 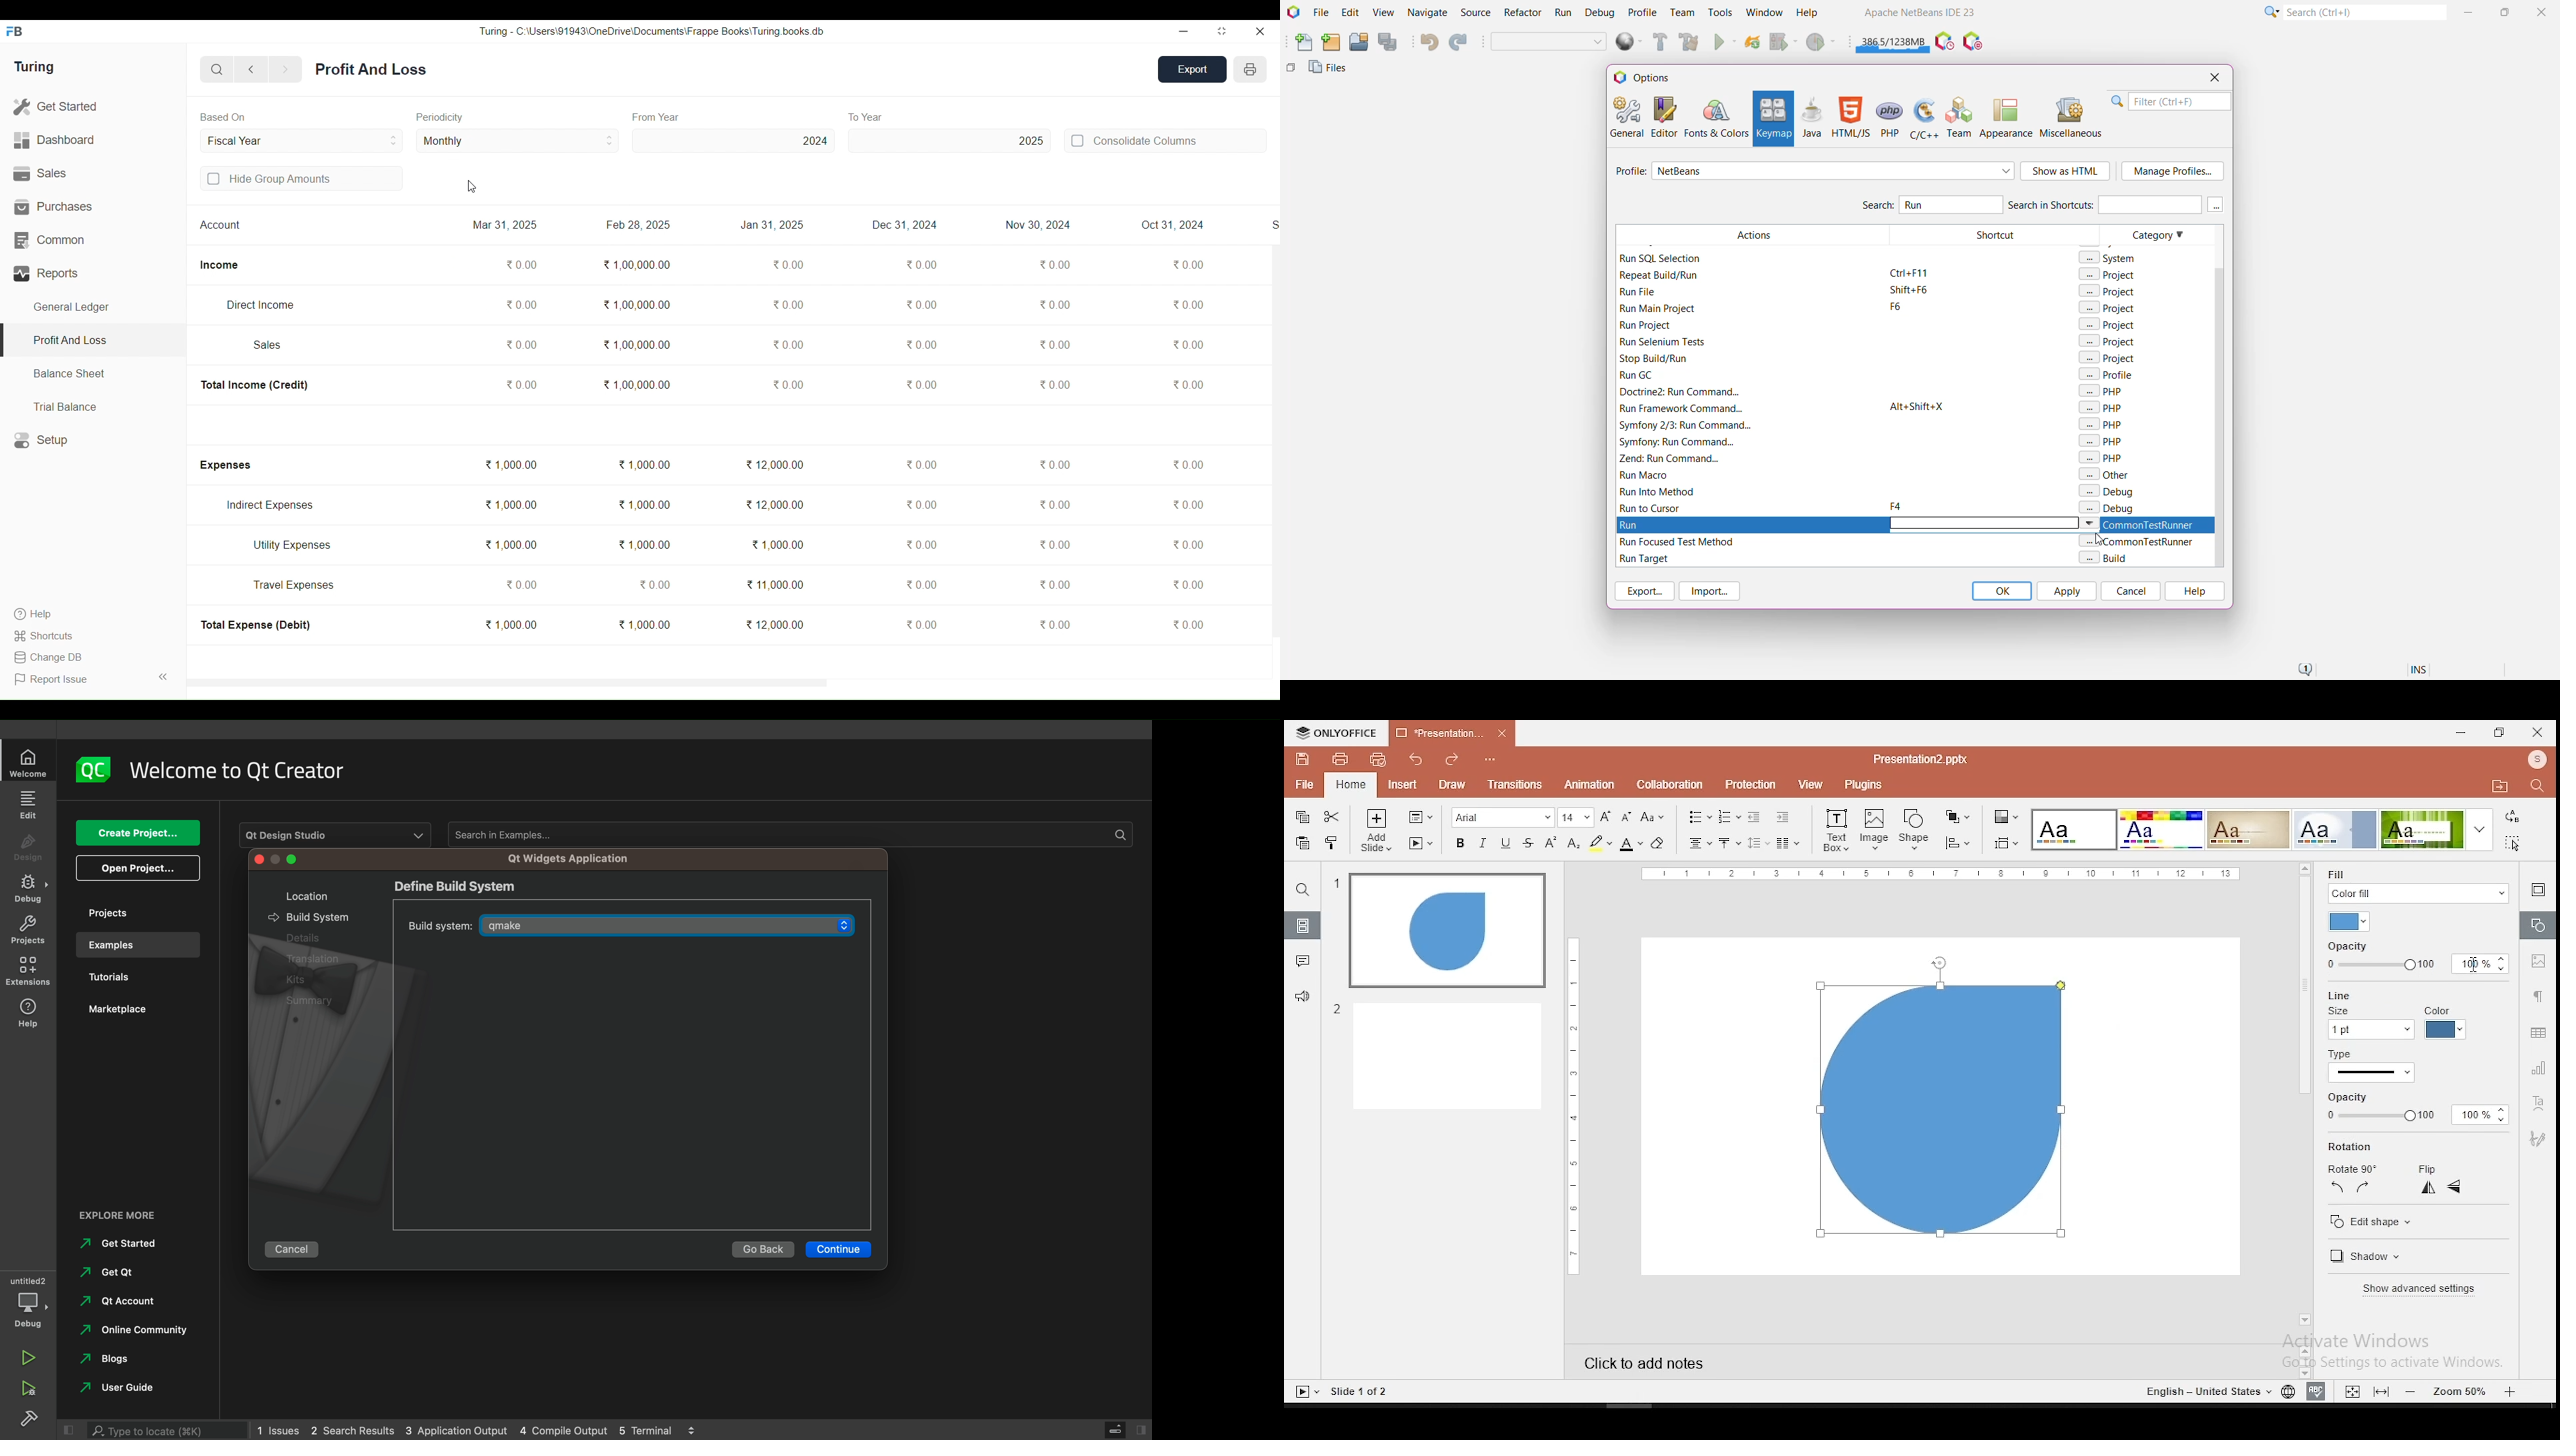 What do you see at coordinates (1753, 817) in the screenshot?
I see `decrease indent` at bounding box center [1753, 817].